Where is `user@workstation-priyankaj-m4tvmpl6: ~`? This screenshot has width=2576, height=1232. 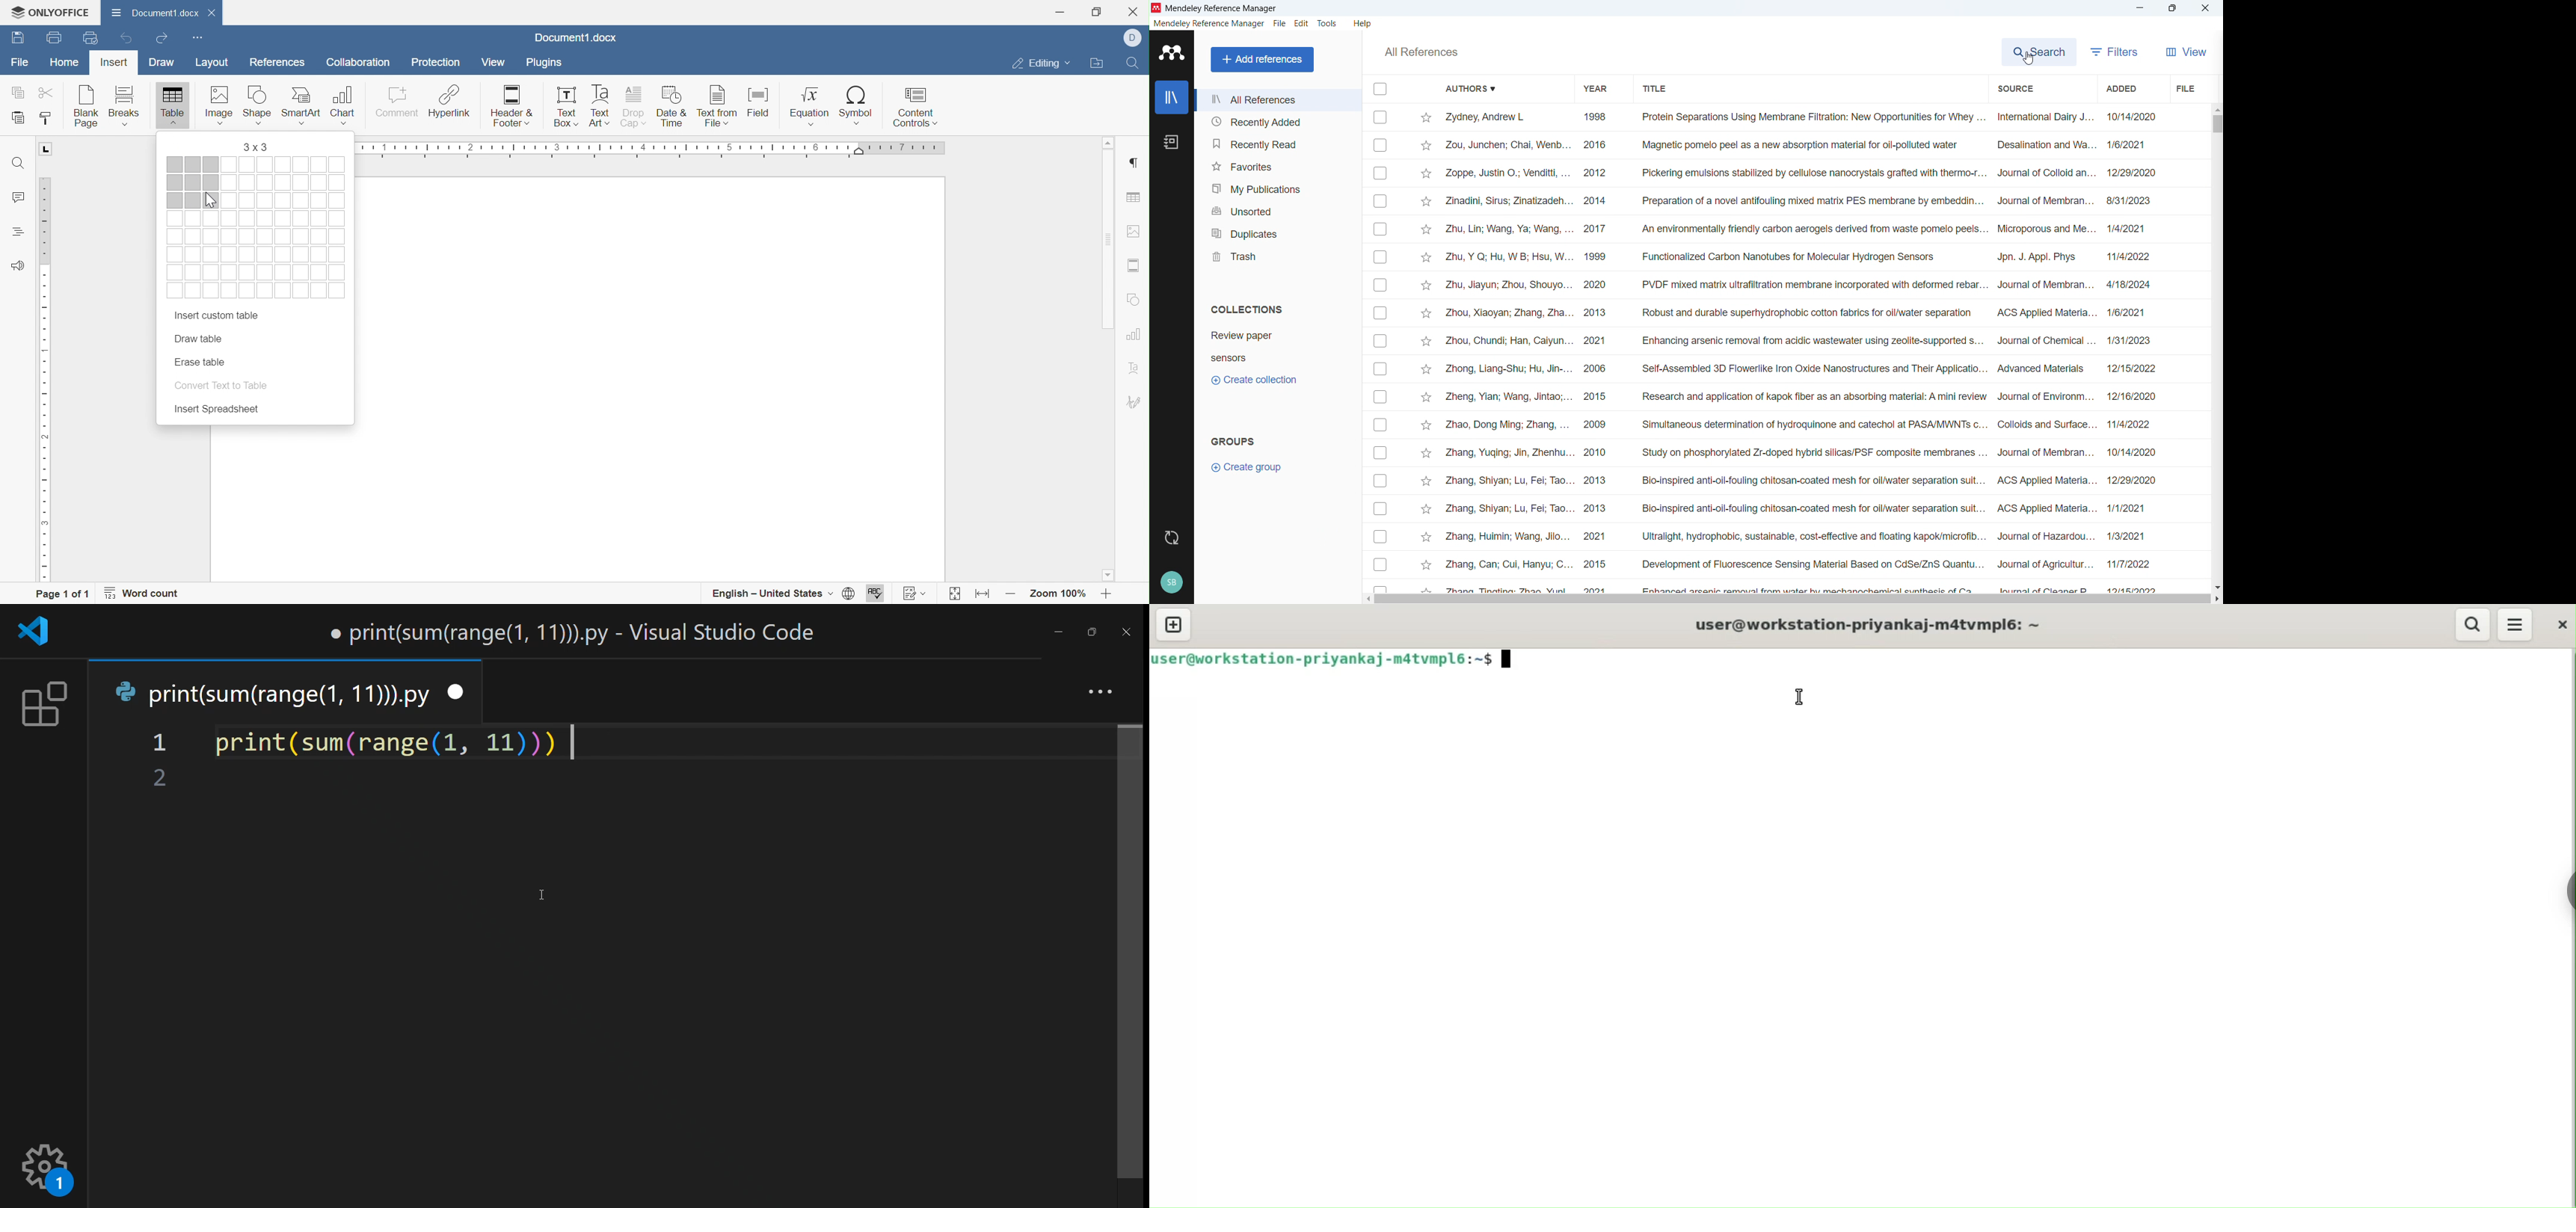
user@workstation-priyankaj-m4tvmpl6: ~ is located at coordinates (1881, 627).